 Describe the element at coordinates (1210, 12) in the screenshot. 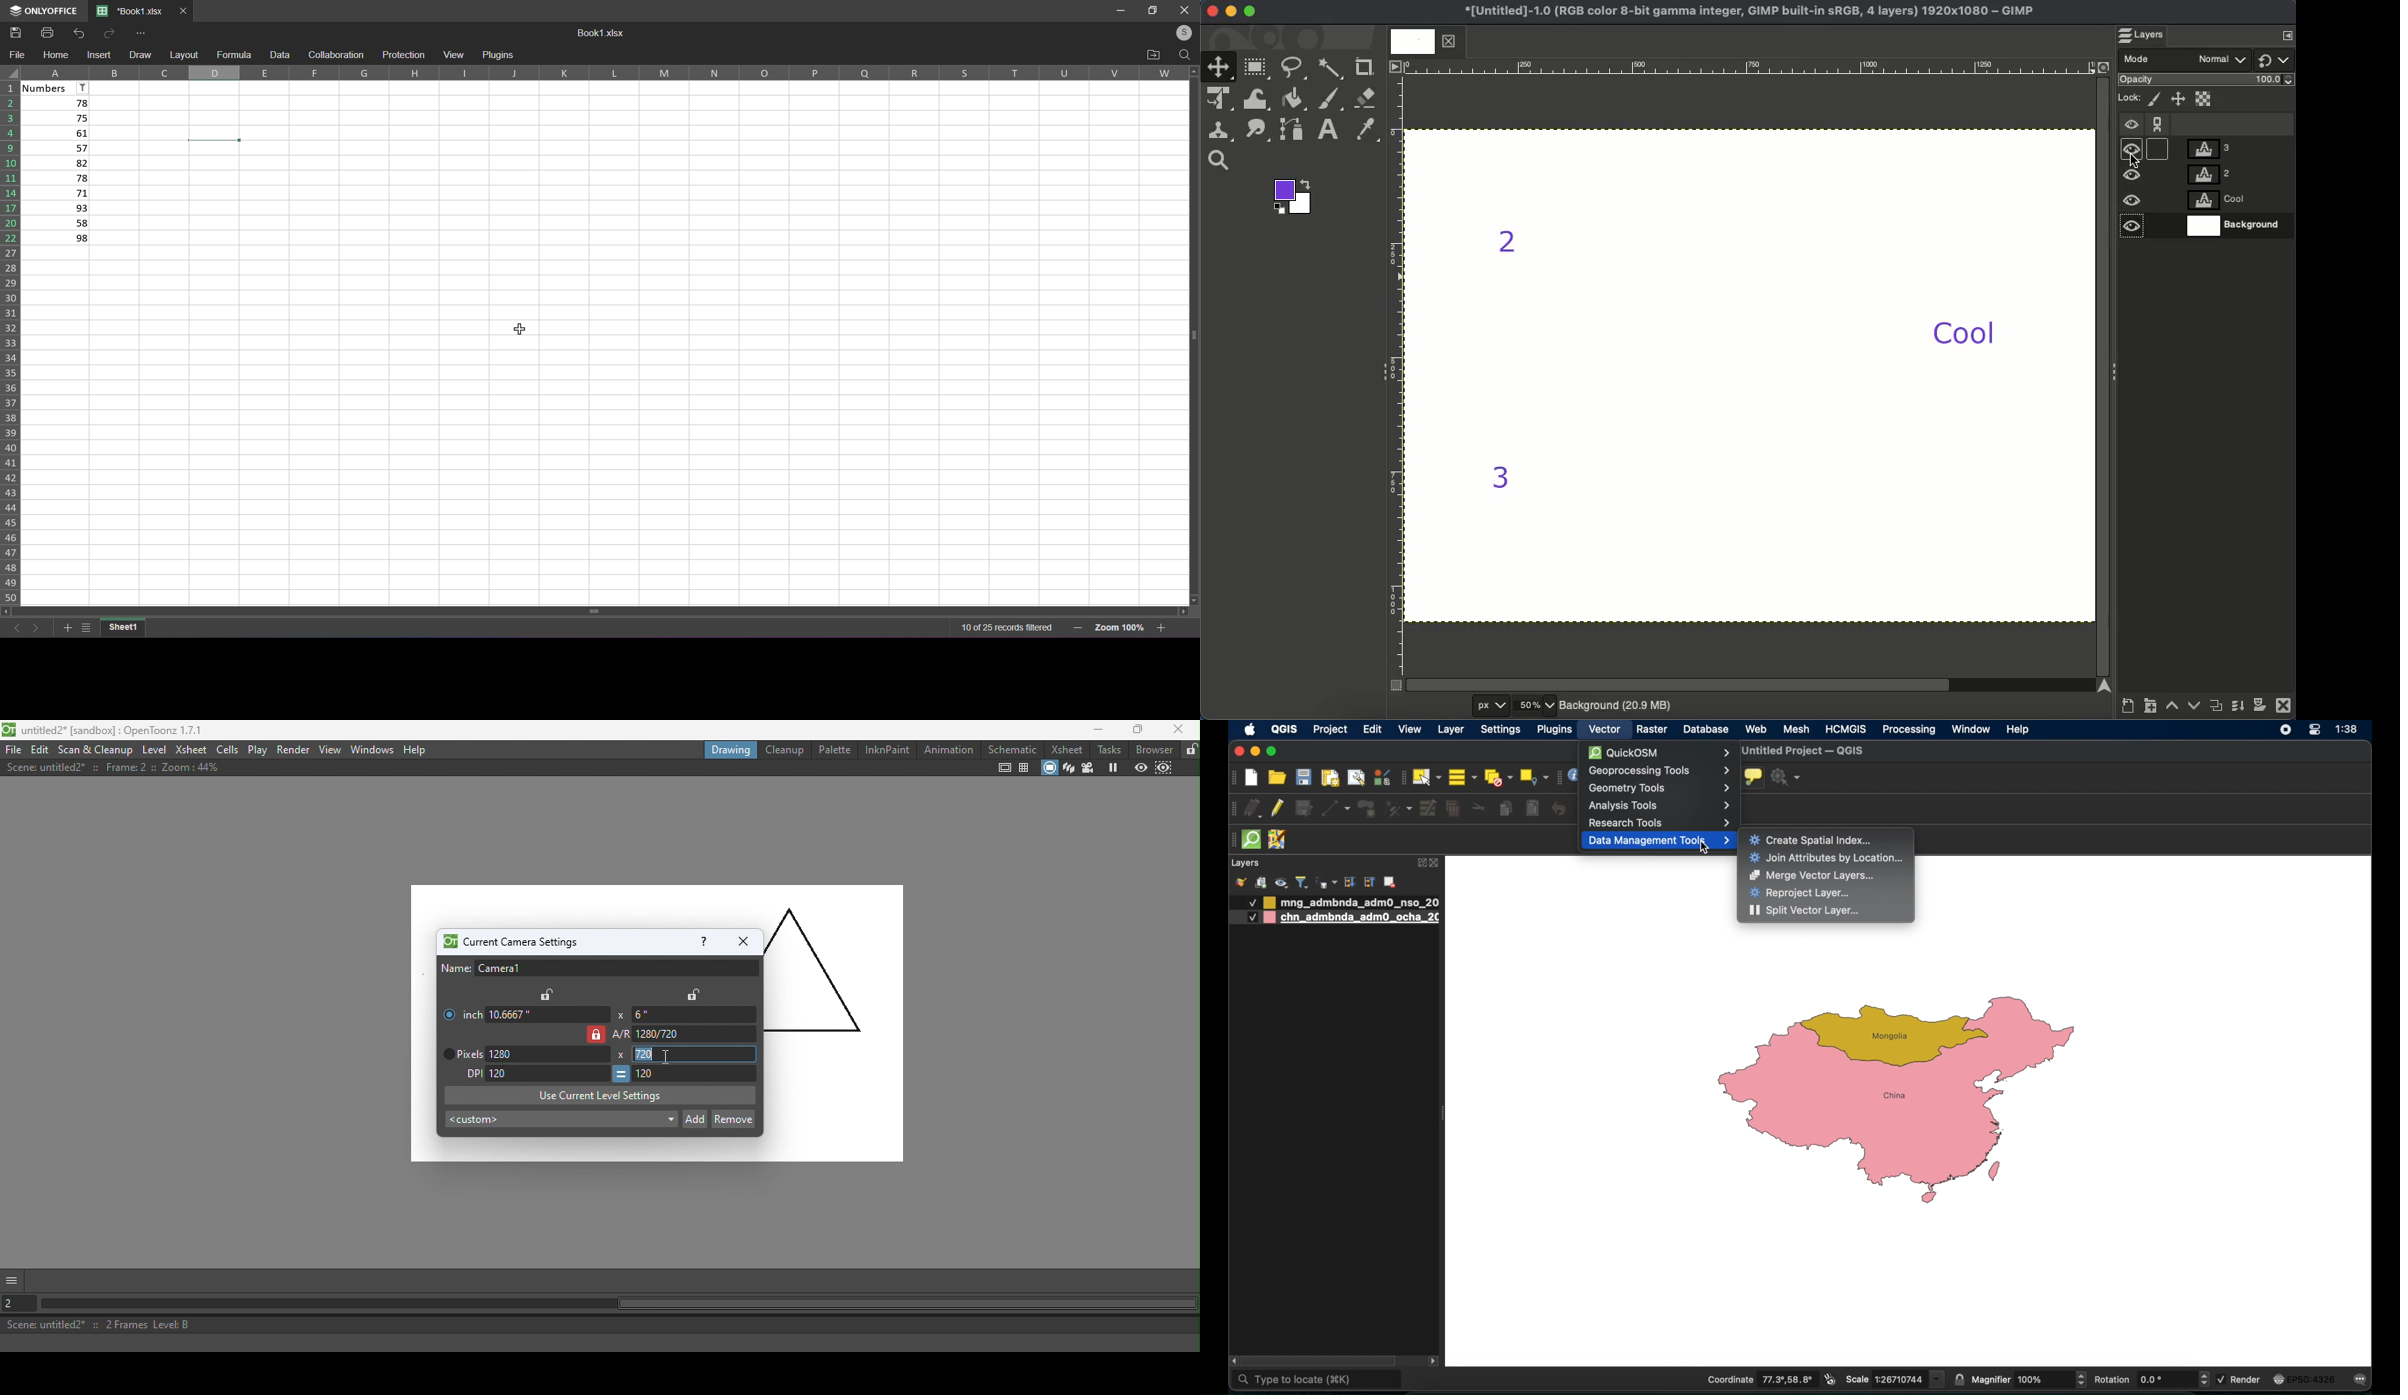

I see `Close` at that location.